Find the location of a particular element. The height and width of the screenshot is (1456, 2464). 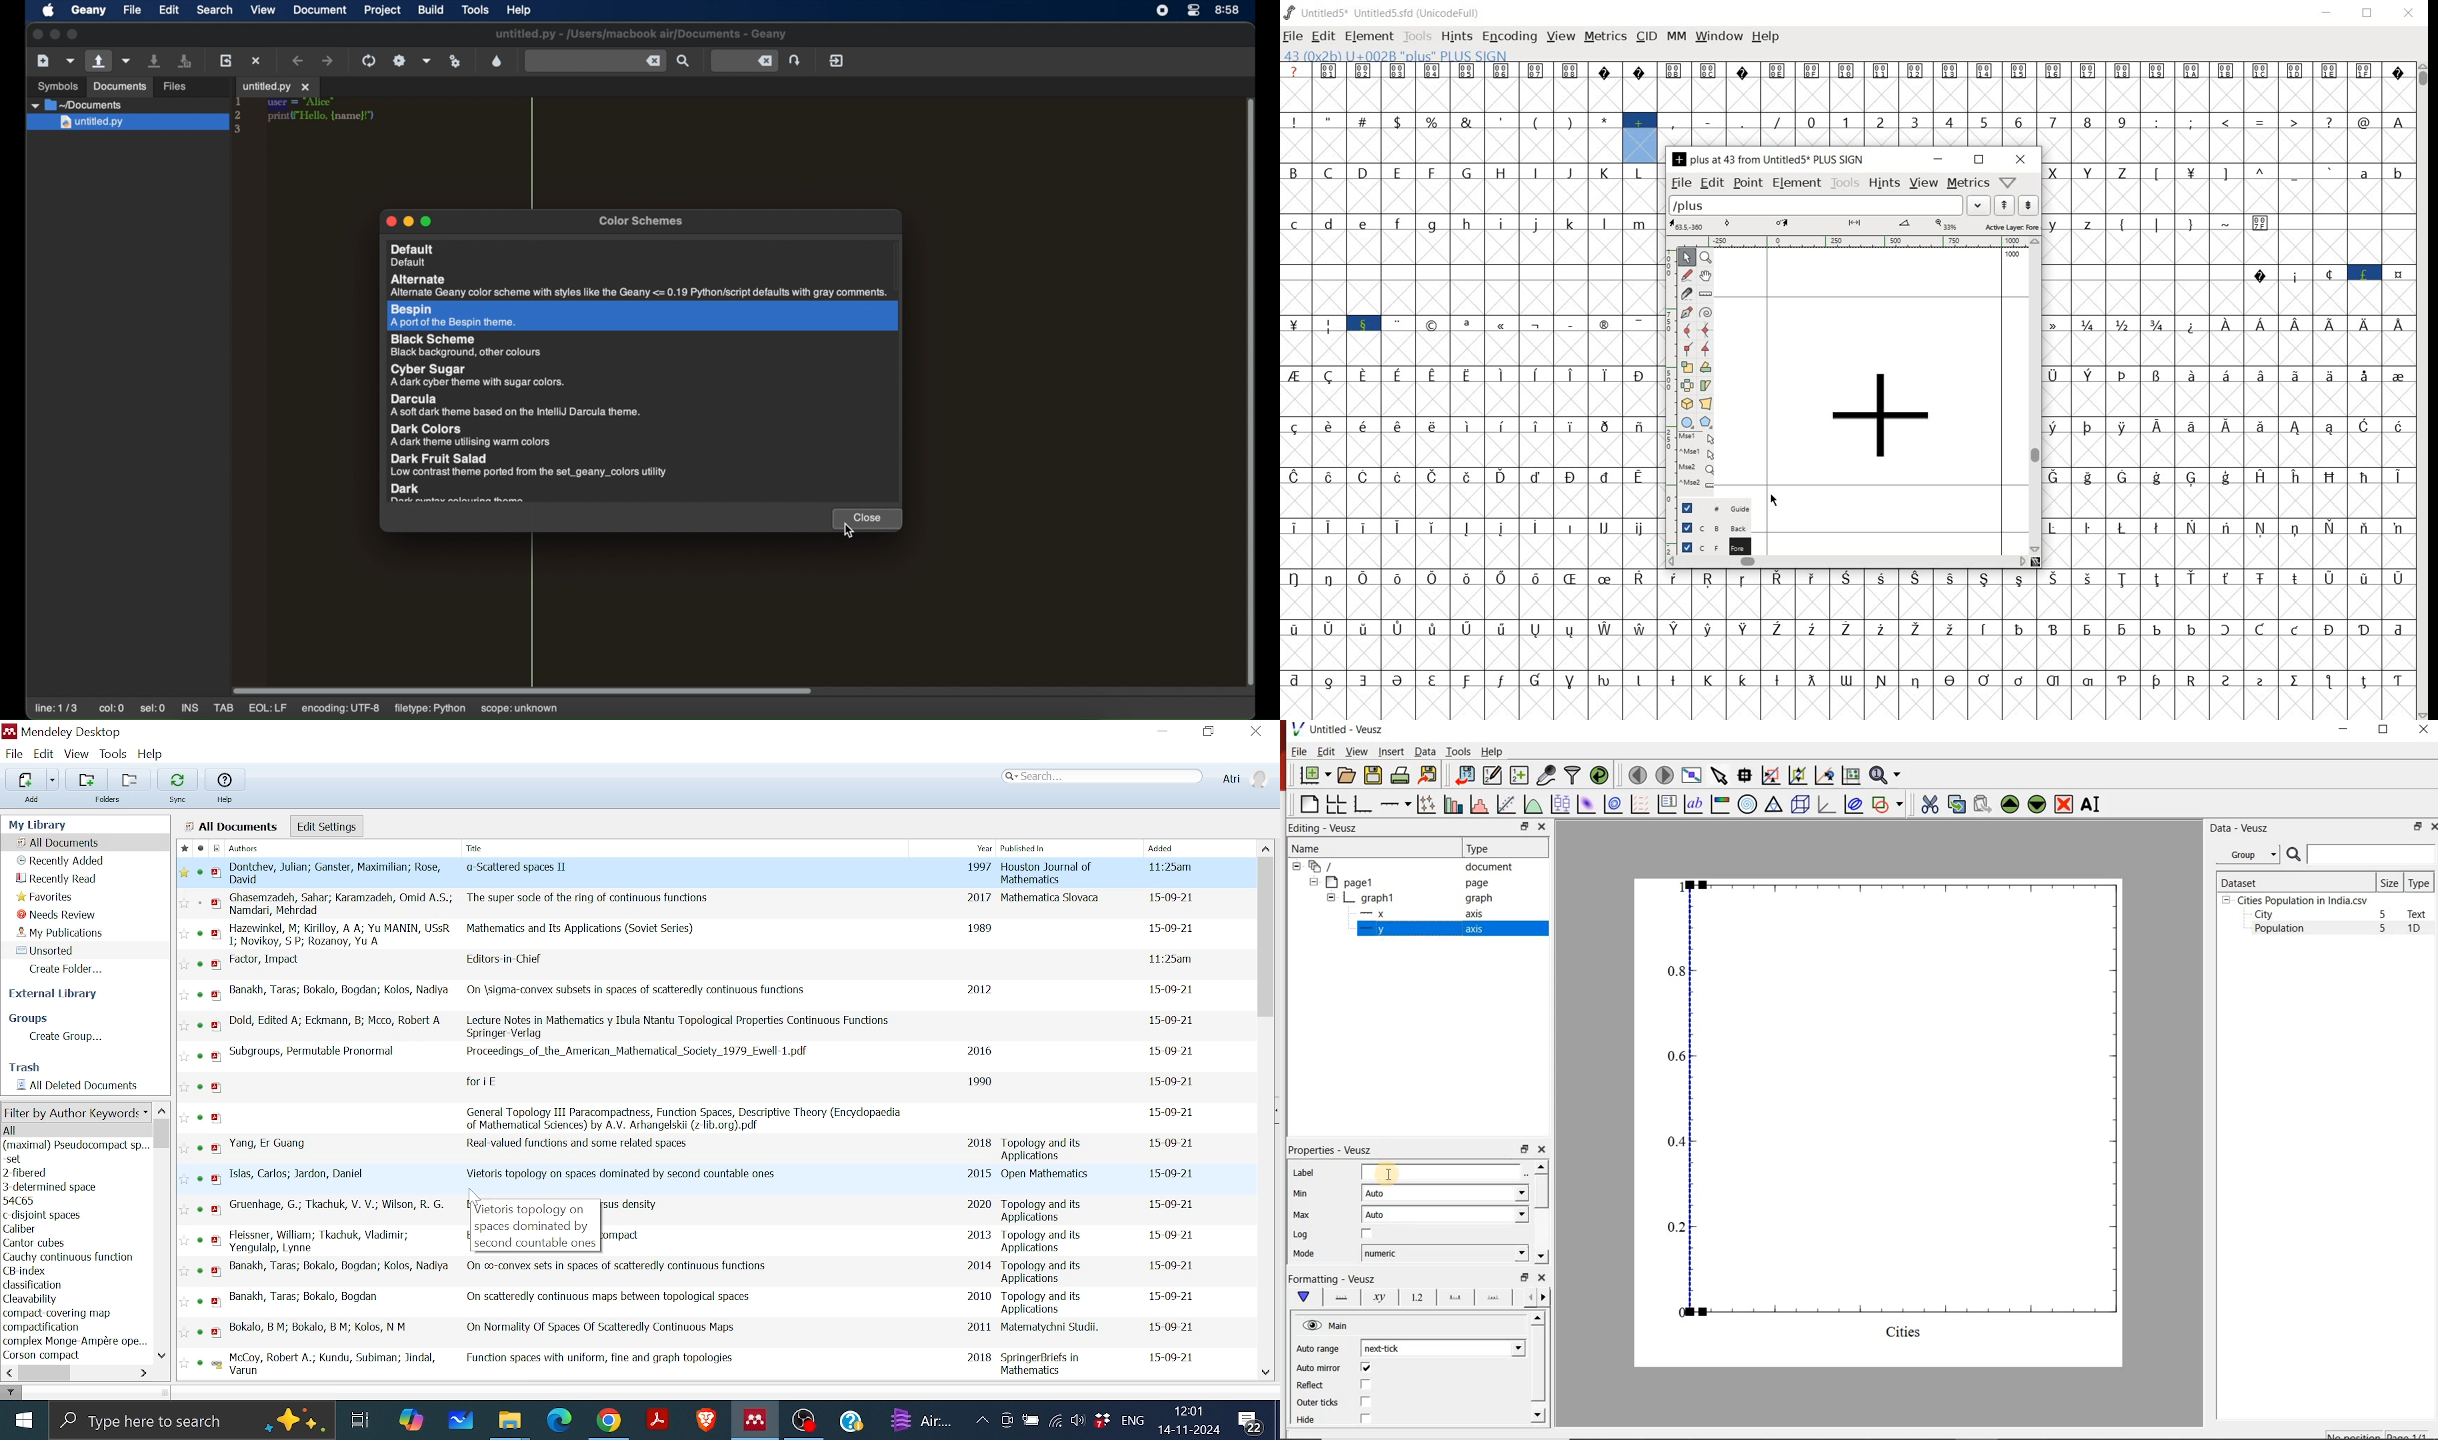

Notifications is located at coordinates (1254, 1421).